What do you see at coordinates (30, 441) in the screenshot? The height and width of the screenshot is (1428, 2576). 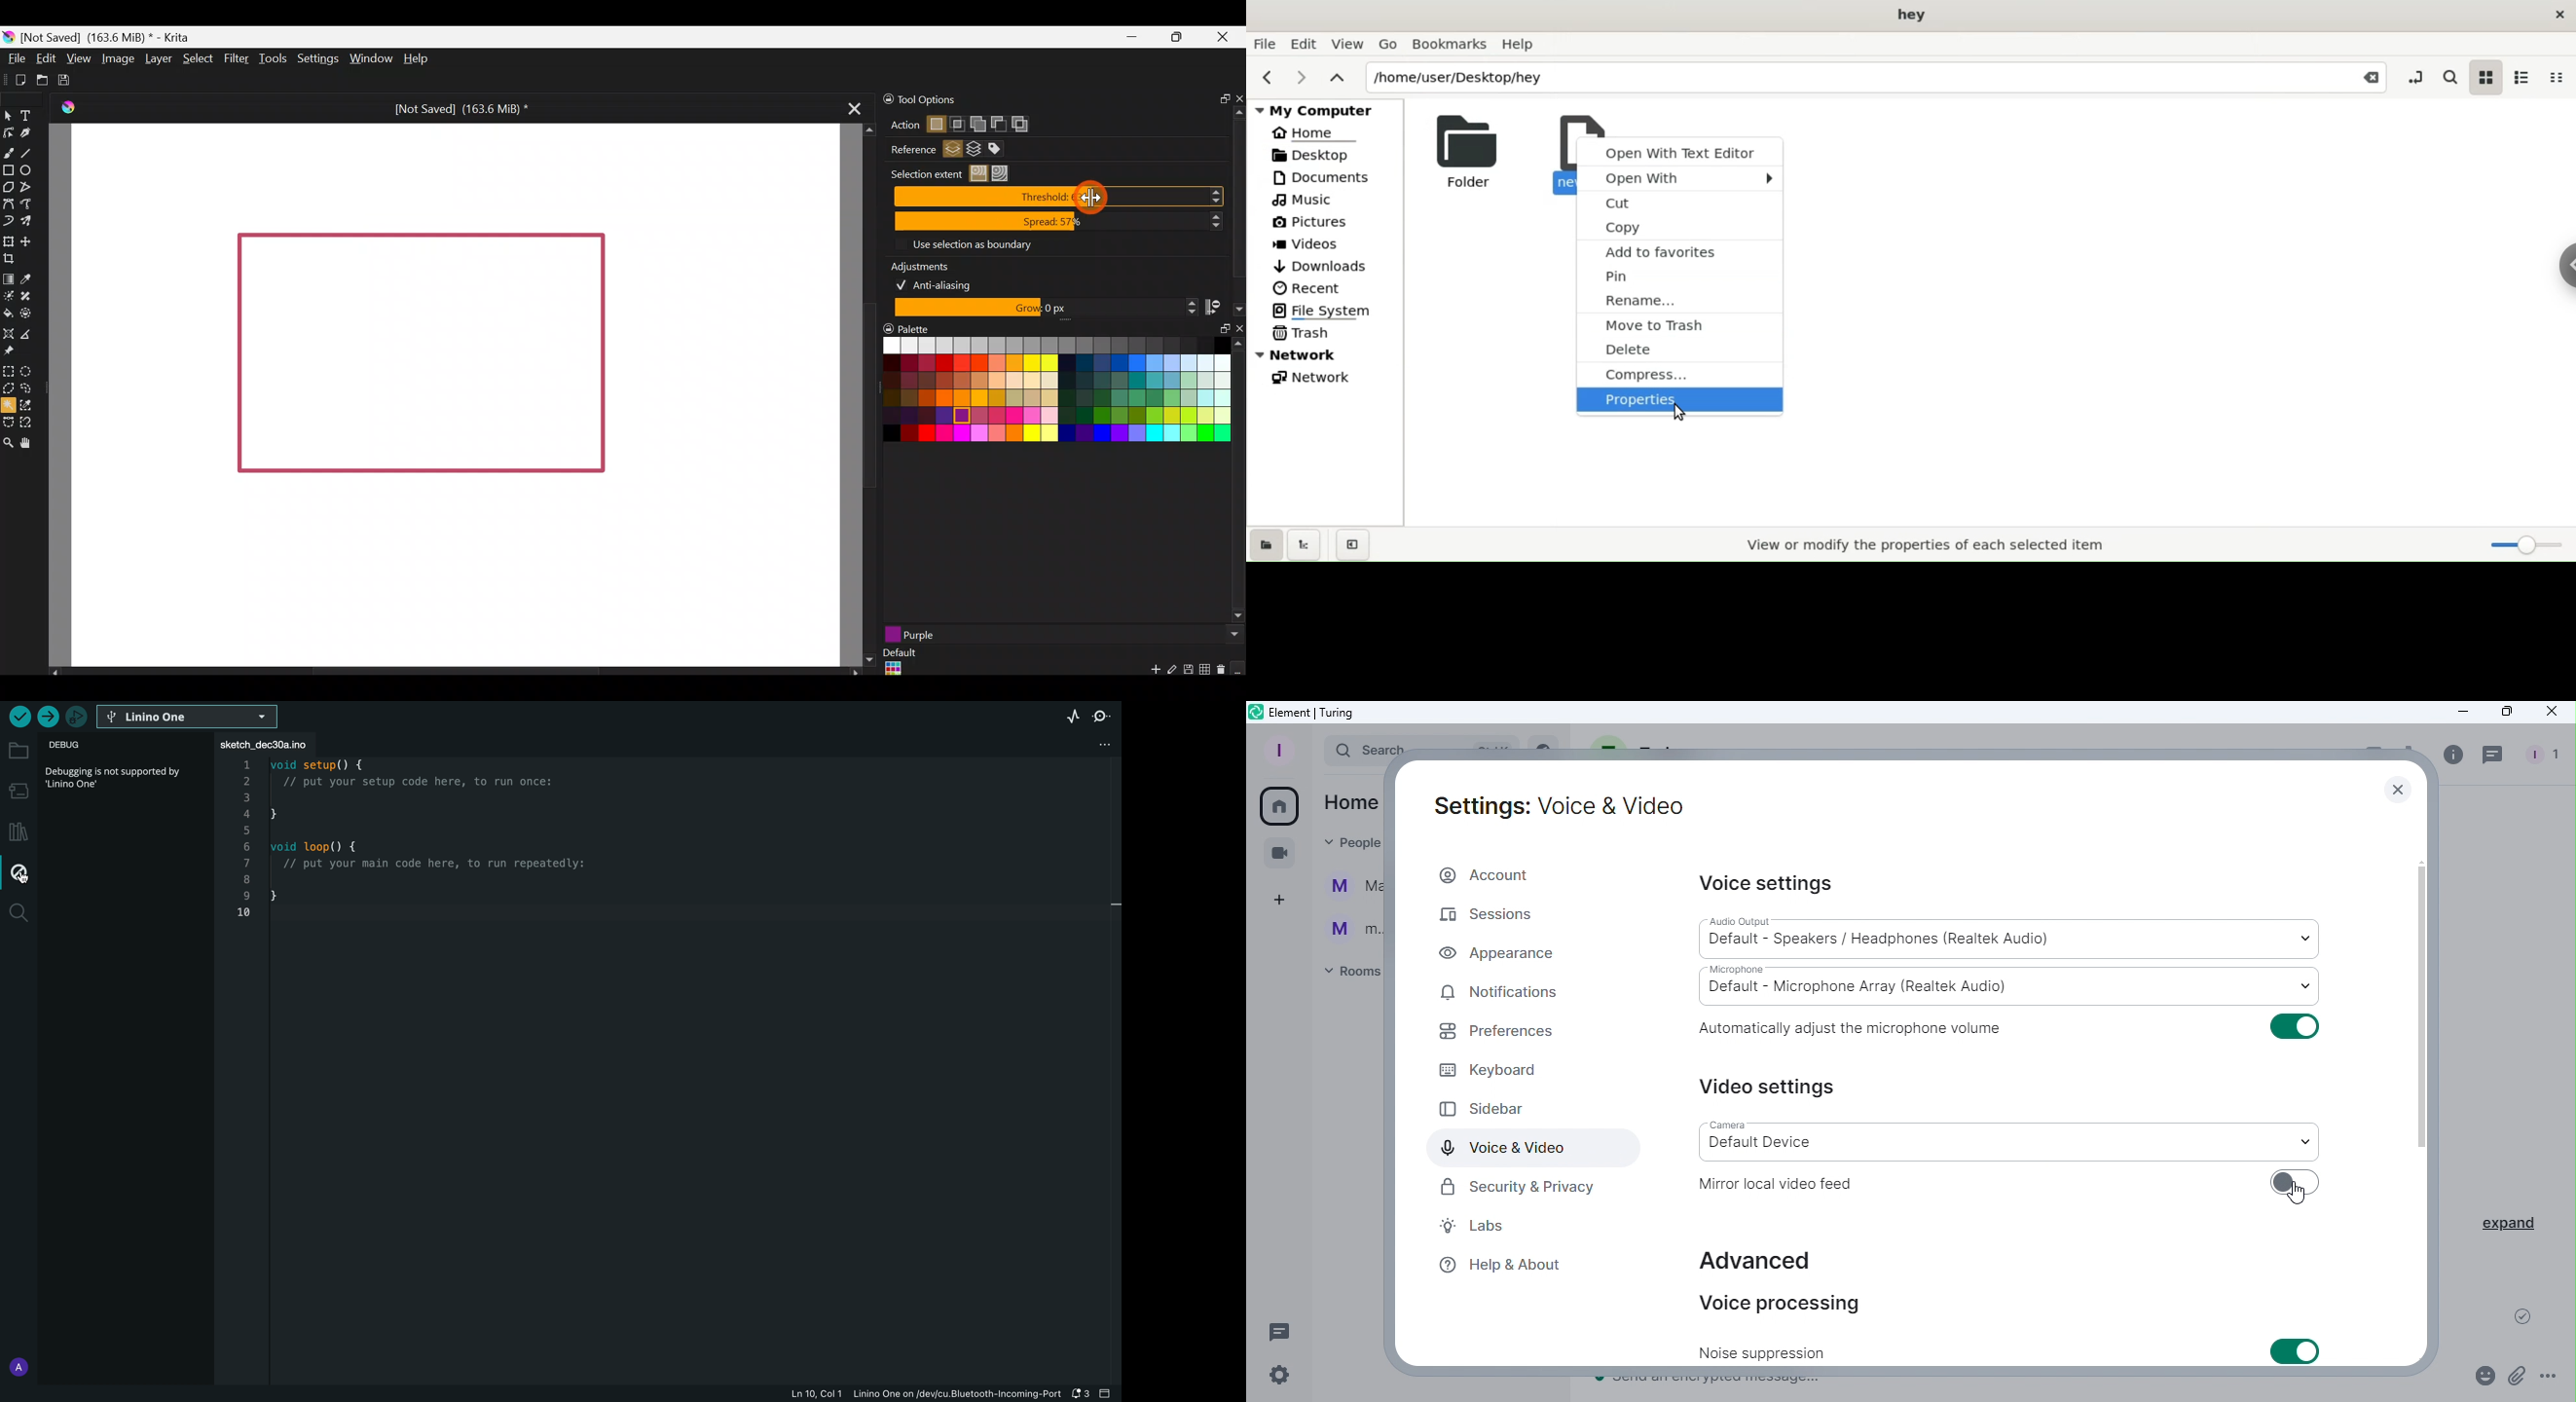 I see `Pan tool` at bounding box center [30, 441].